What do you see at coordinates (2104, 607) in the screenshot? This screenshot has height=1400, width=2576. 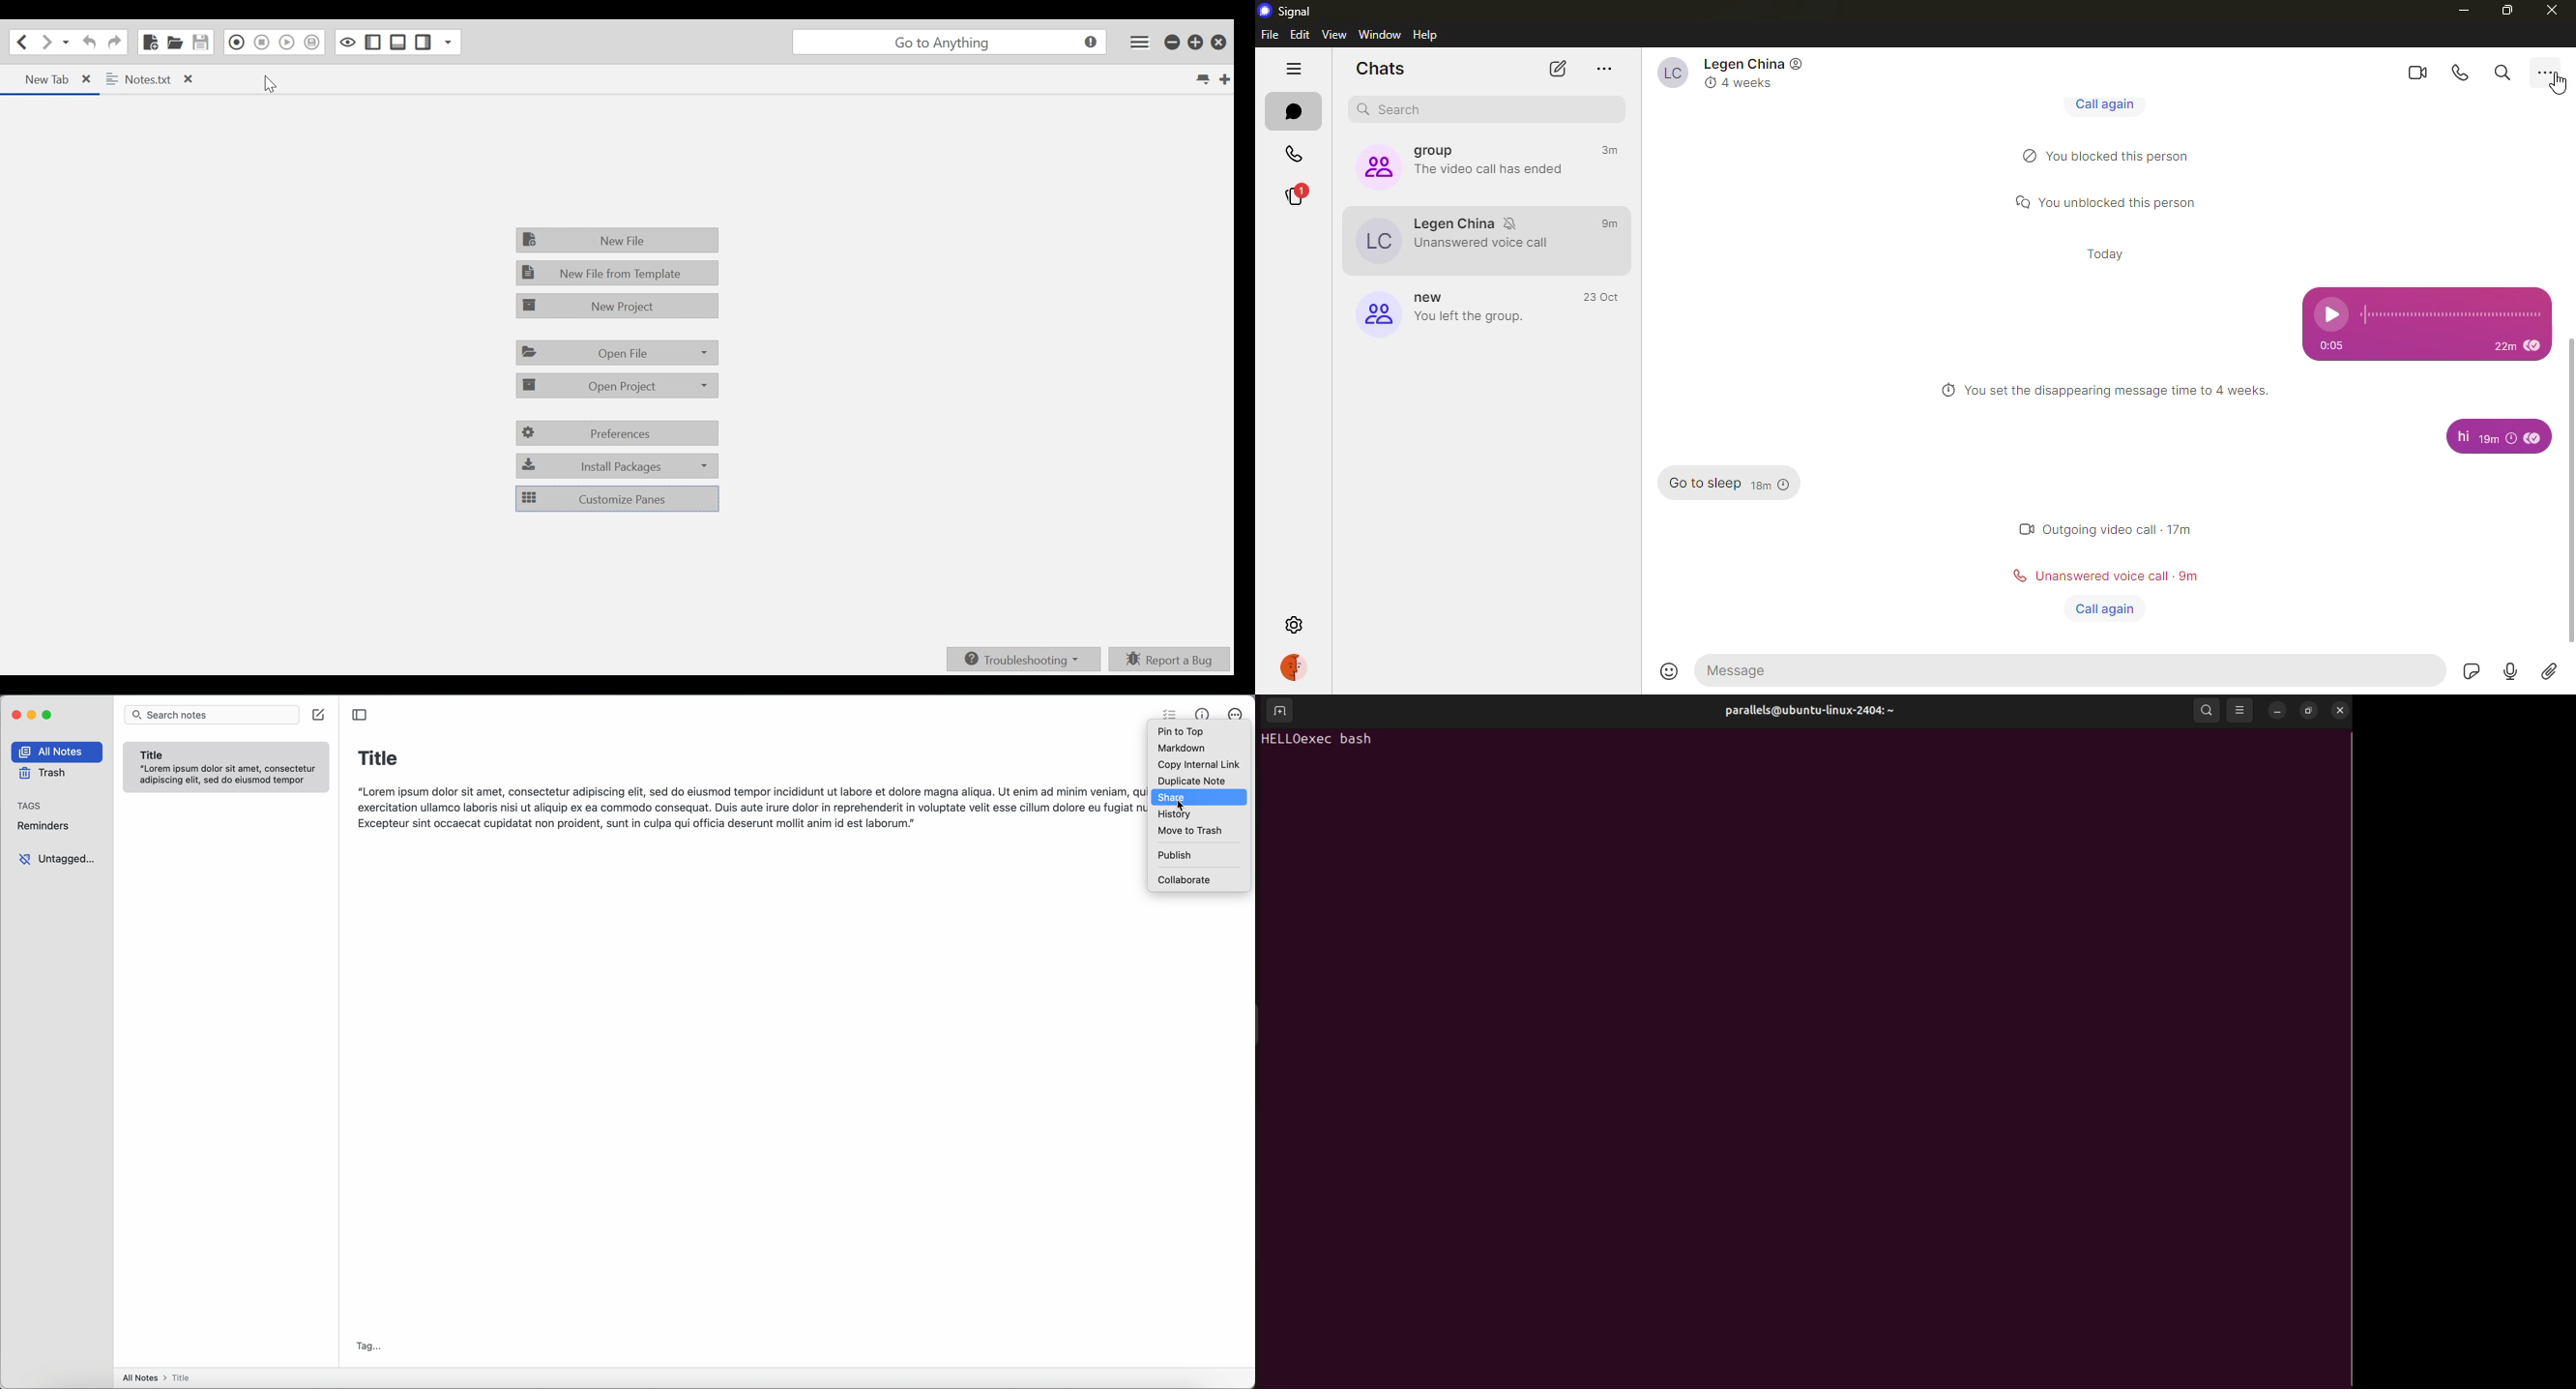 I see `call again` at bounding box center [2104, 607].